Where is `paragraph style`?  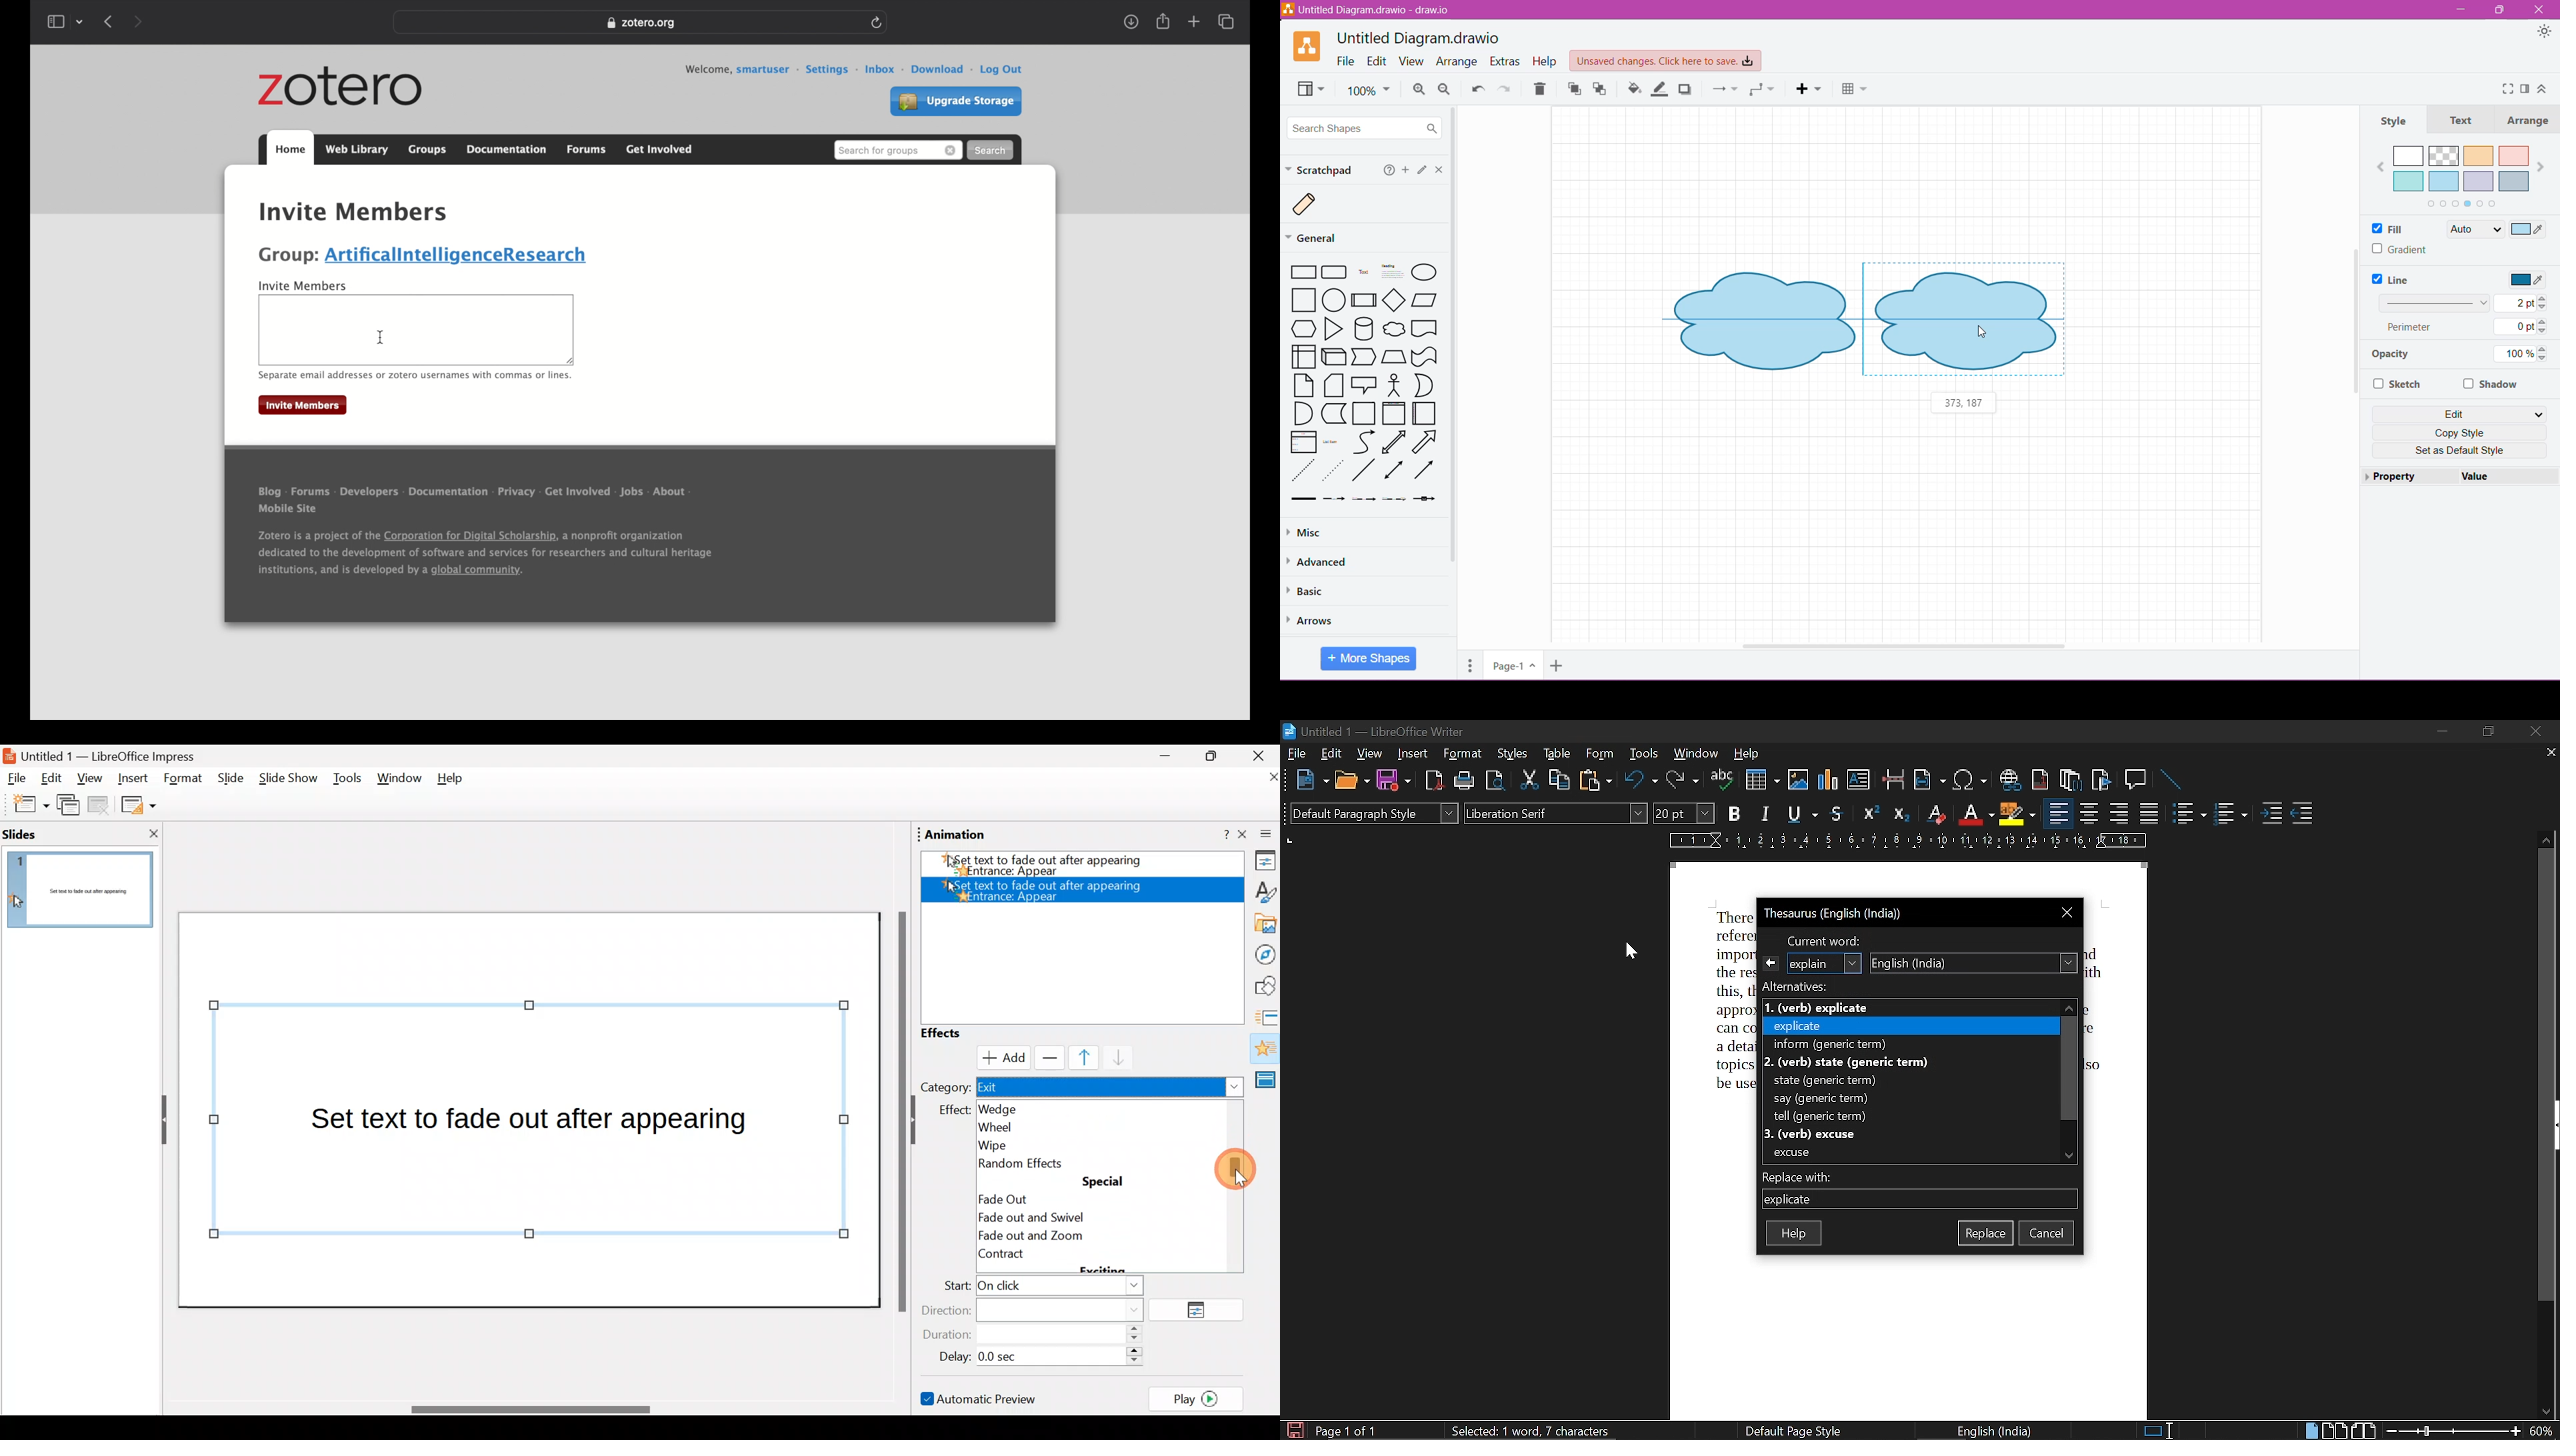
paragraph style is located at coordinates (1376, 815).